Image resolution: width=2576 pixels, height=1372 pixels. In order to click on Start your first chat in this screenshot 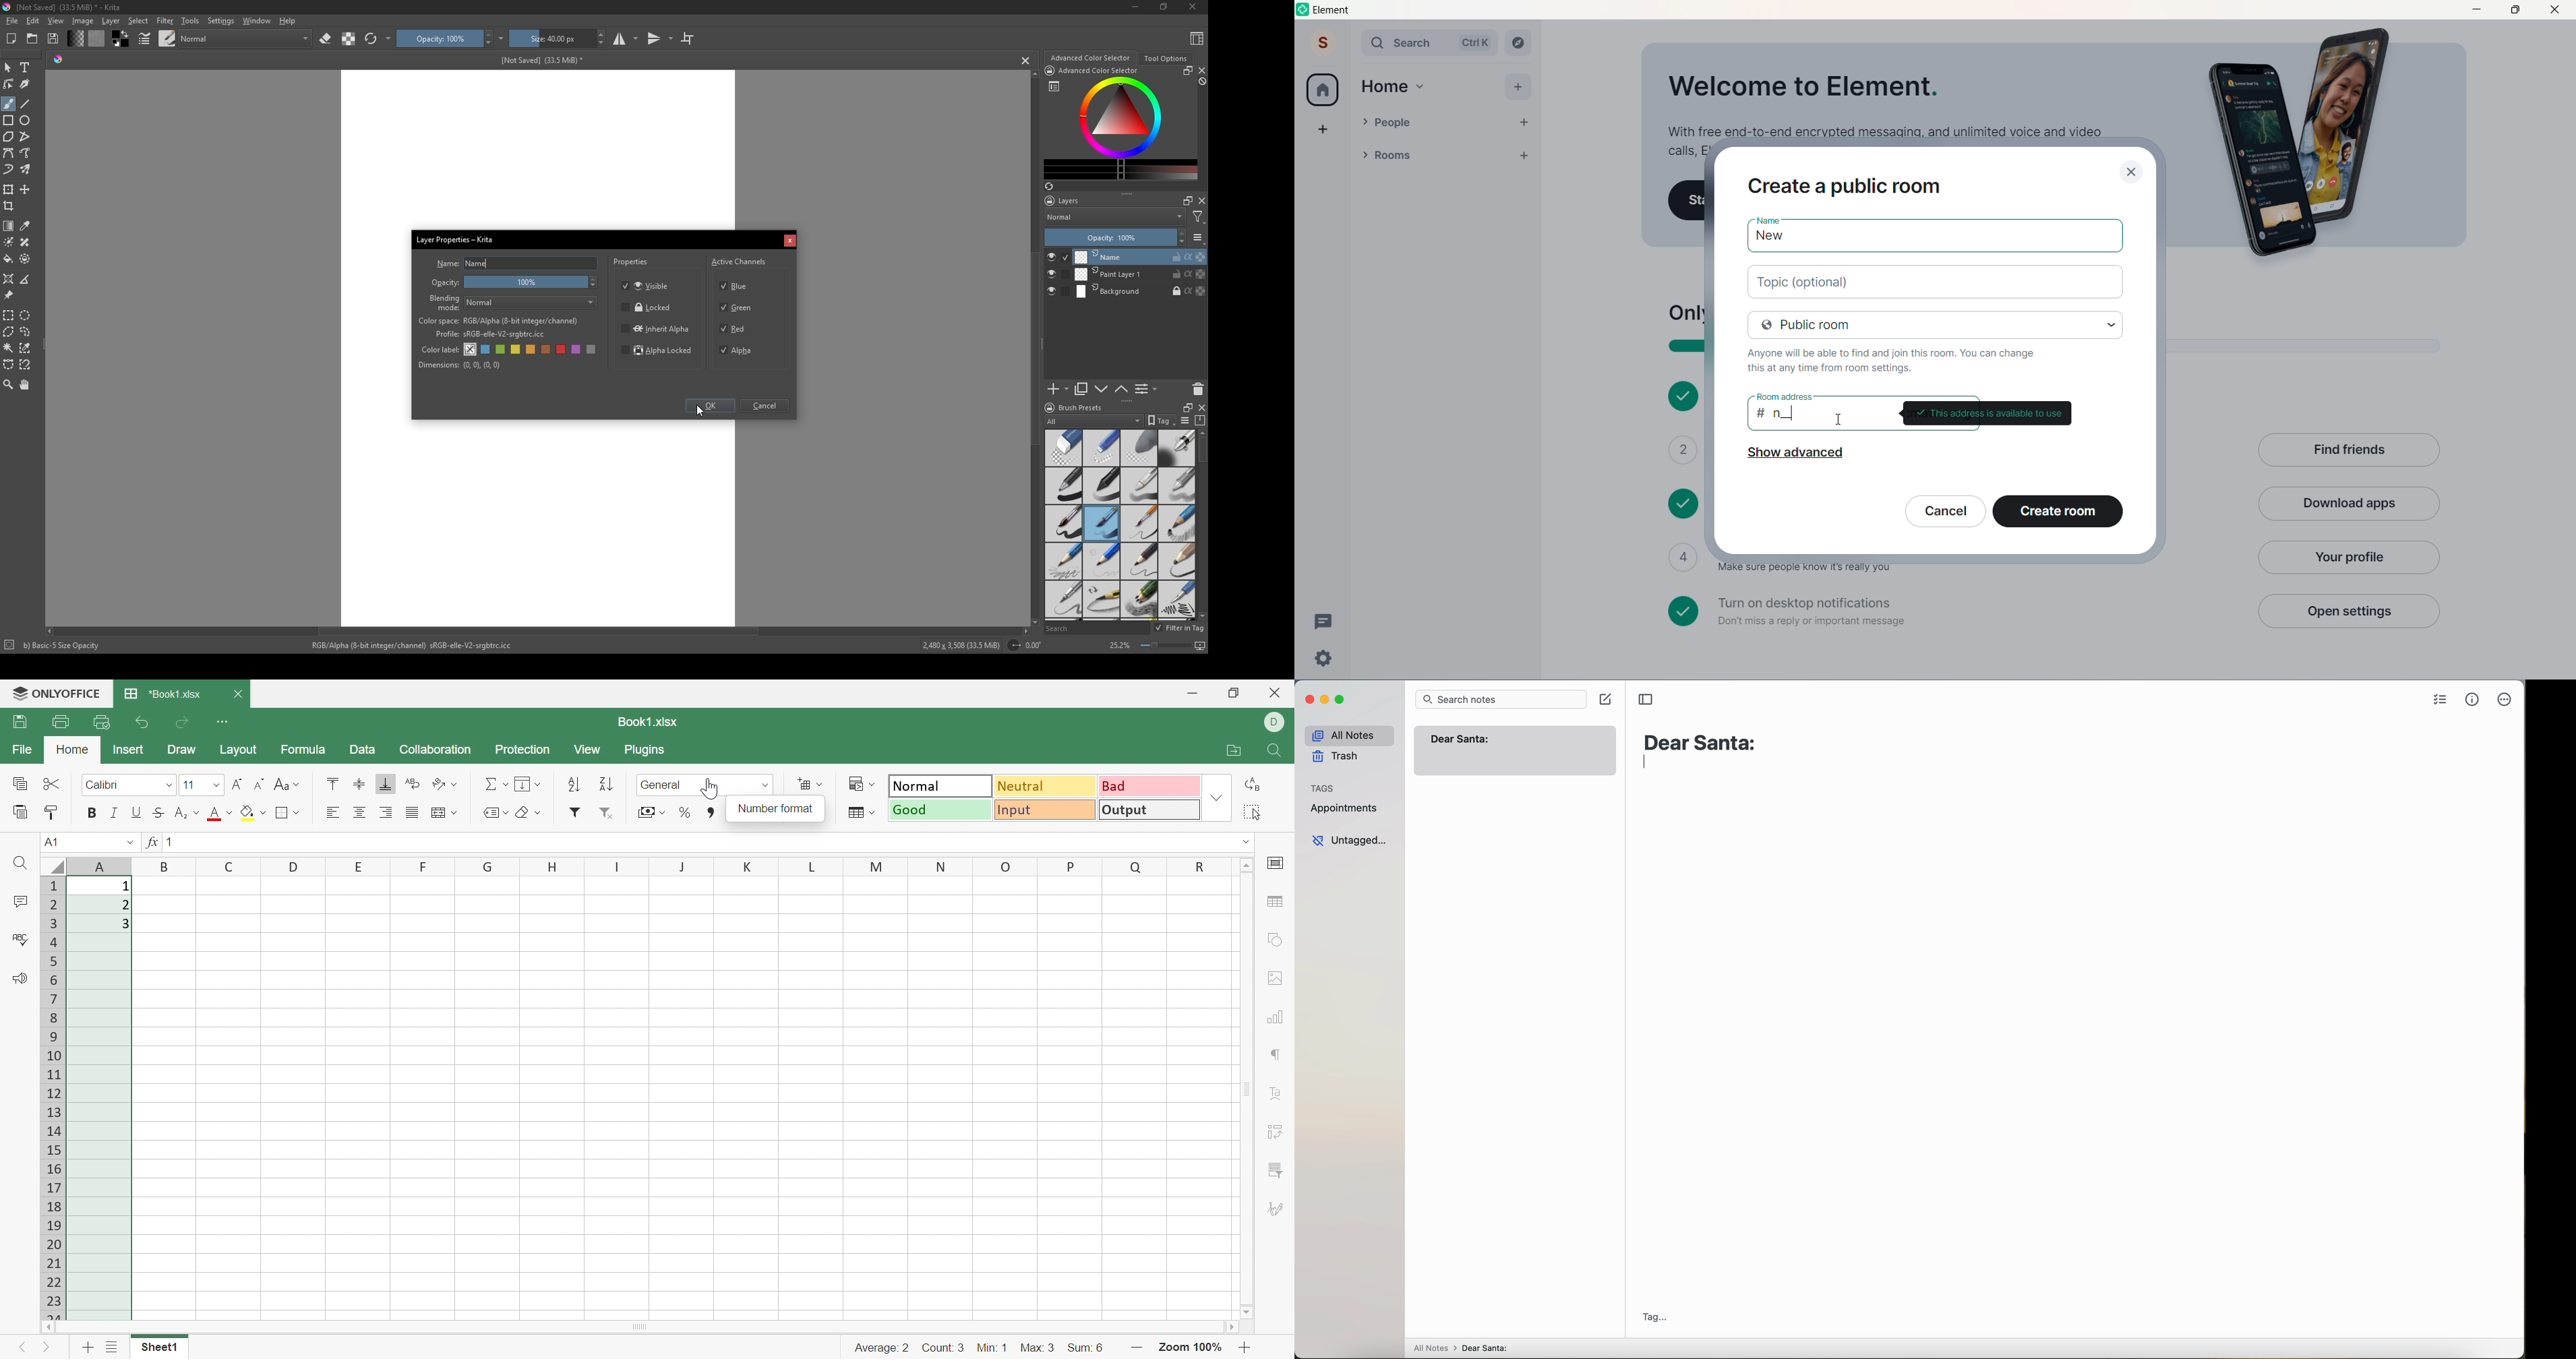, I will do `click(1687, 201)`.